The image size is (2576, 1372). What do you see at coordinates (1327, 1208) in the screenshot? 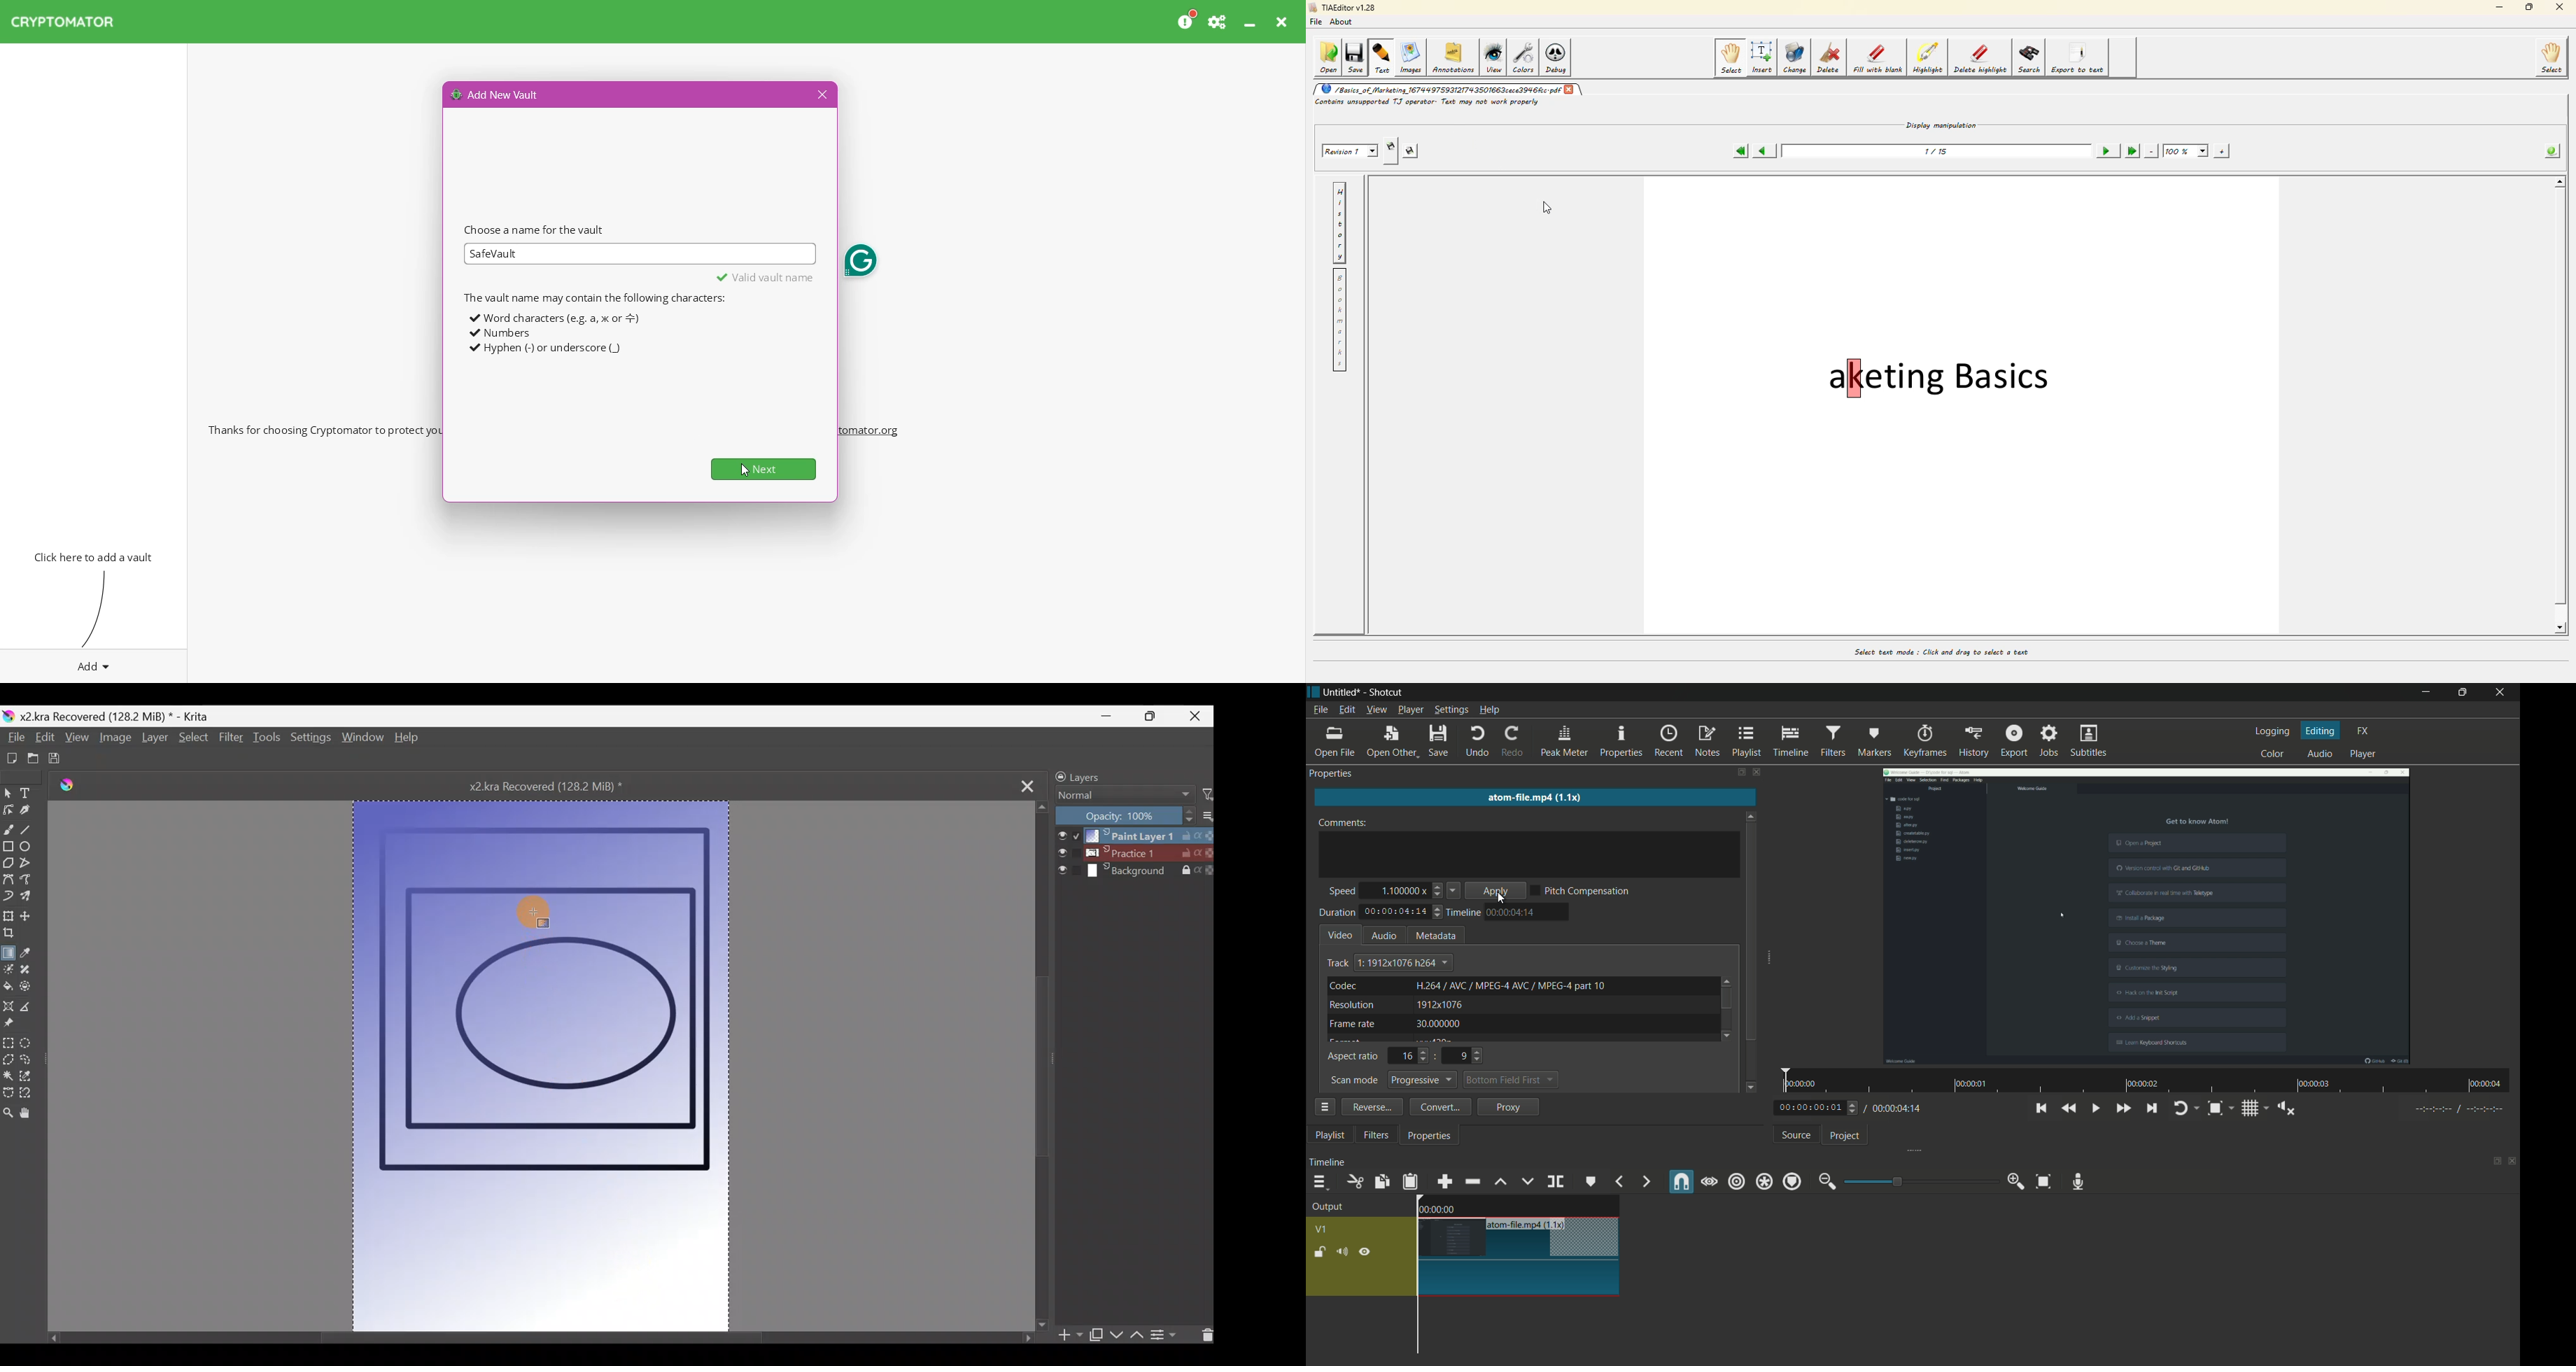
I see `output` at bounding box center [1327, 1208].